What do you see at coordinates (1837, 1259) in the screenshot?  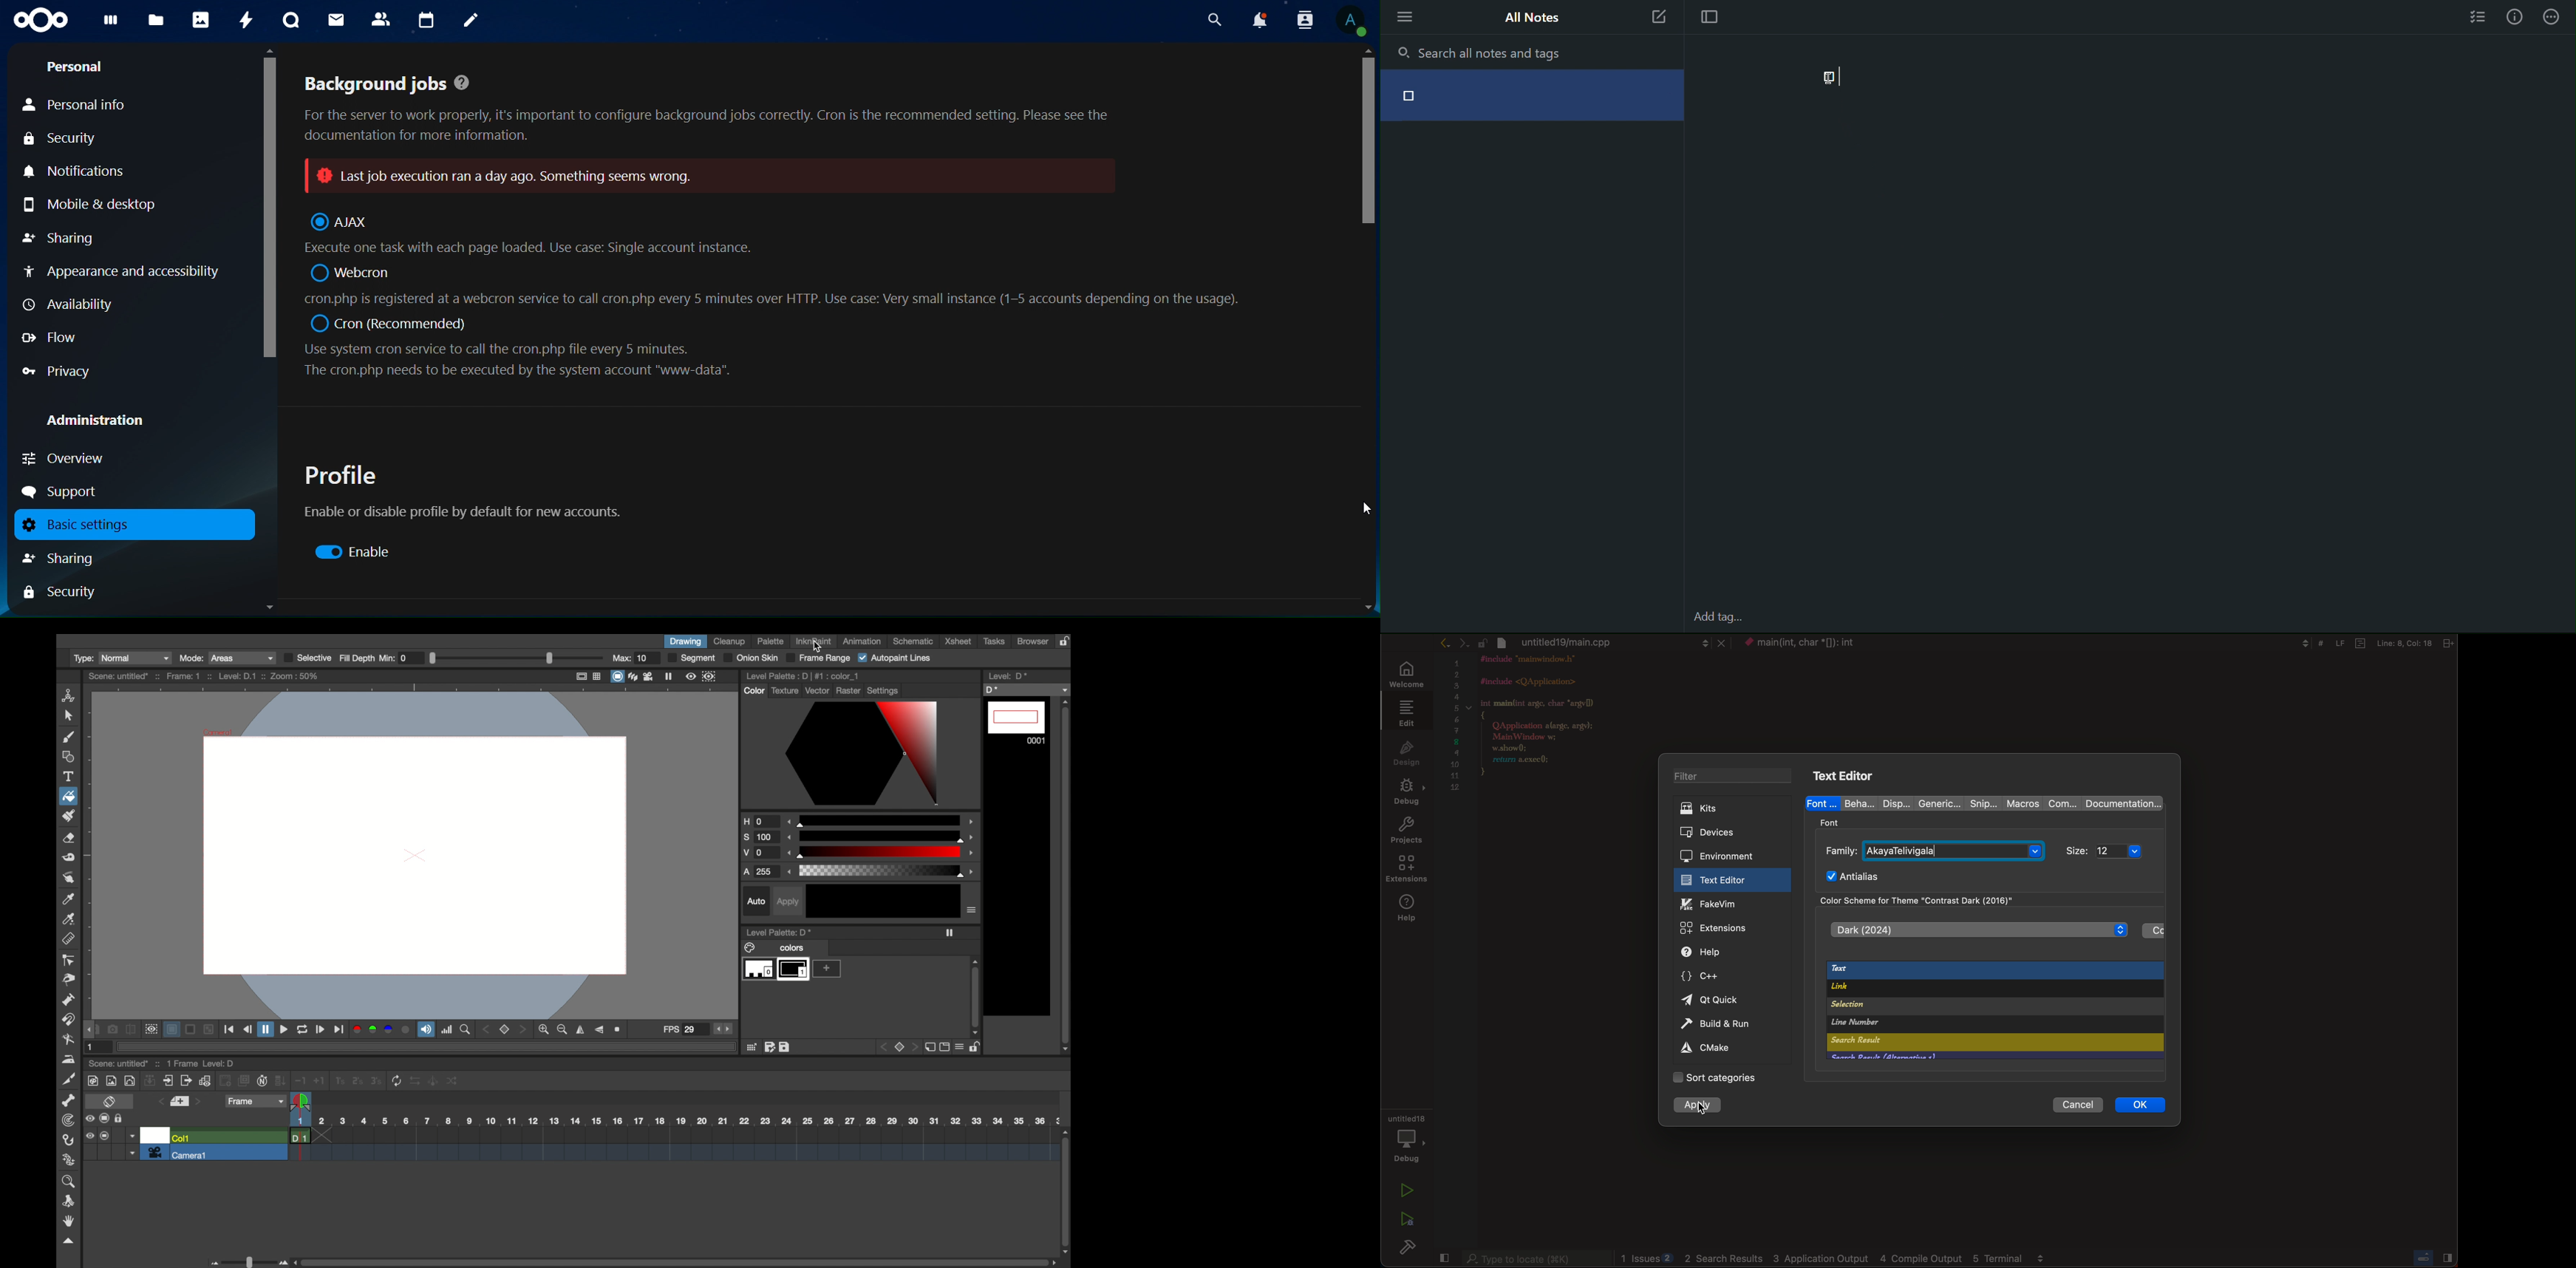 I see `logs` at bounding box center [1837, 1259].